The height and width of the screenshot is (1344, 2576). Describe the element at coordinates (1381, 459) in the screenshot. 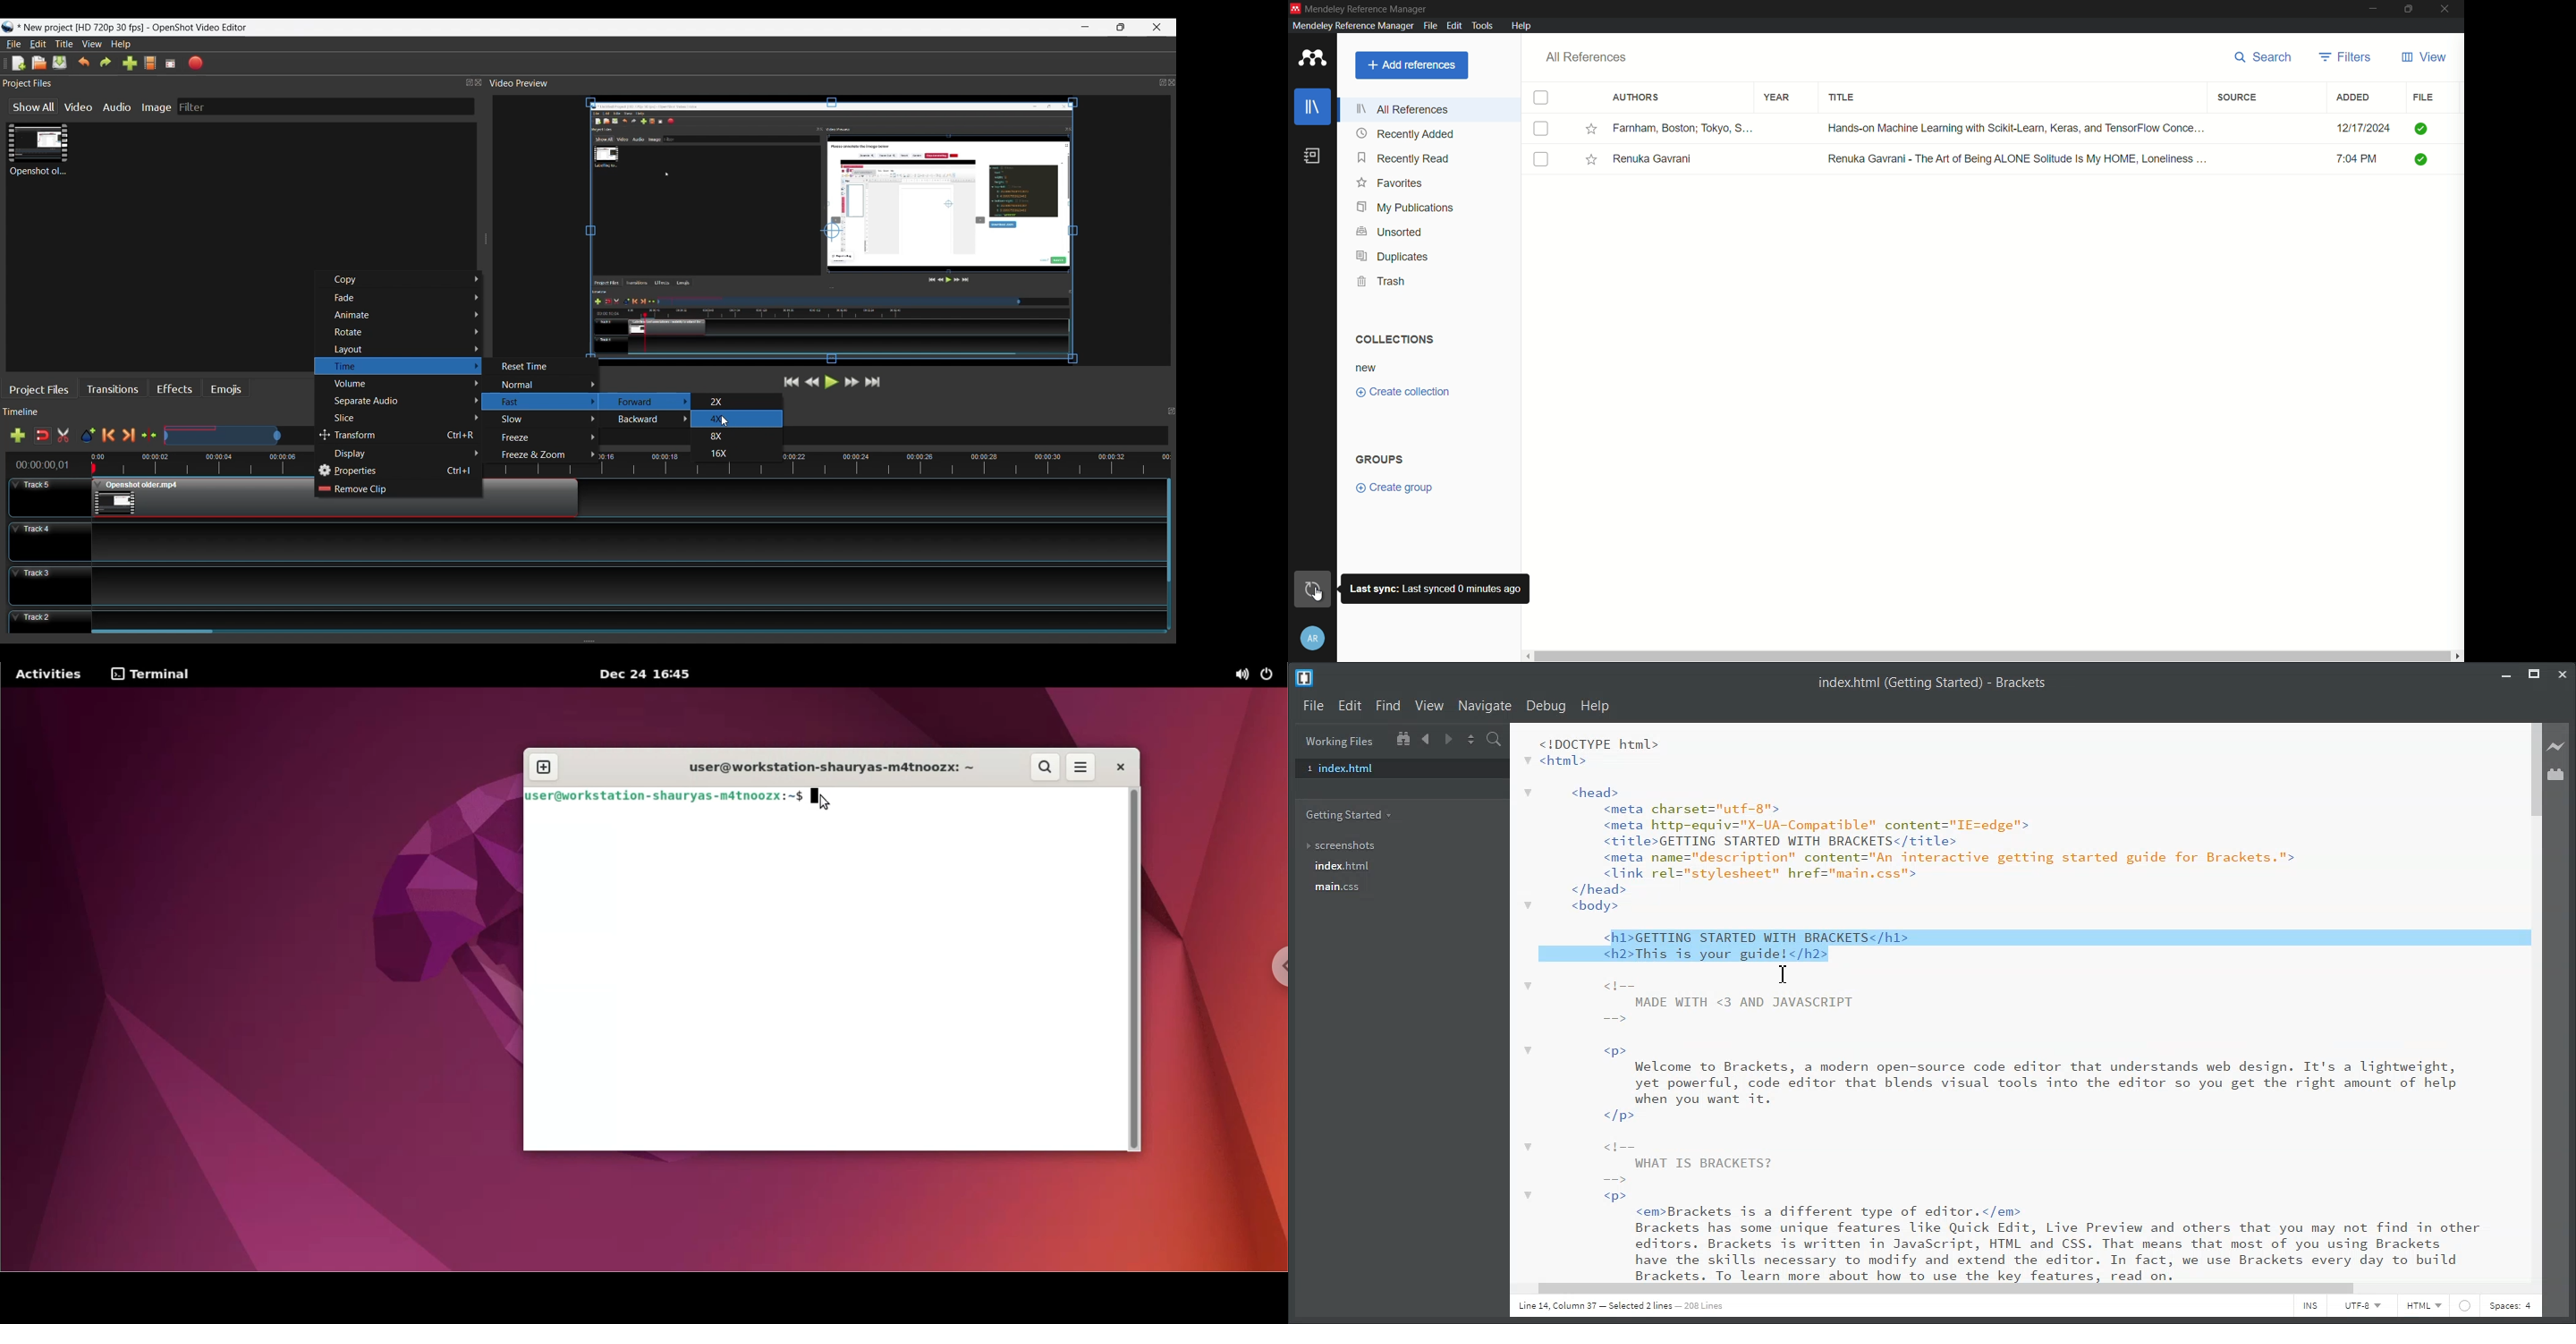

I see `groups` at that location.